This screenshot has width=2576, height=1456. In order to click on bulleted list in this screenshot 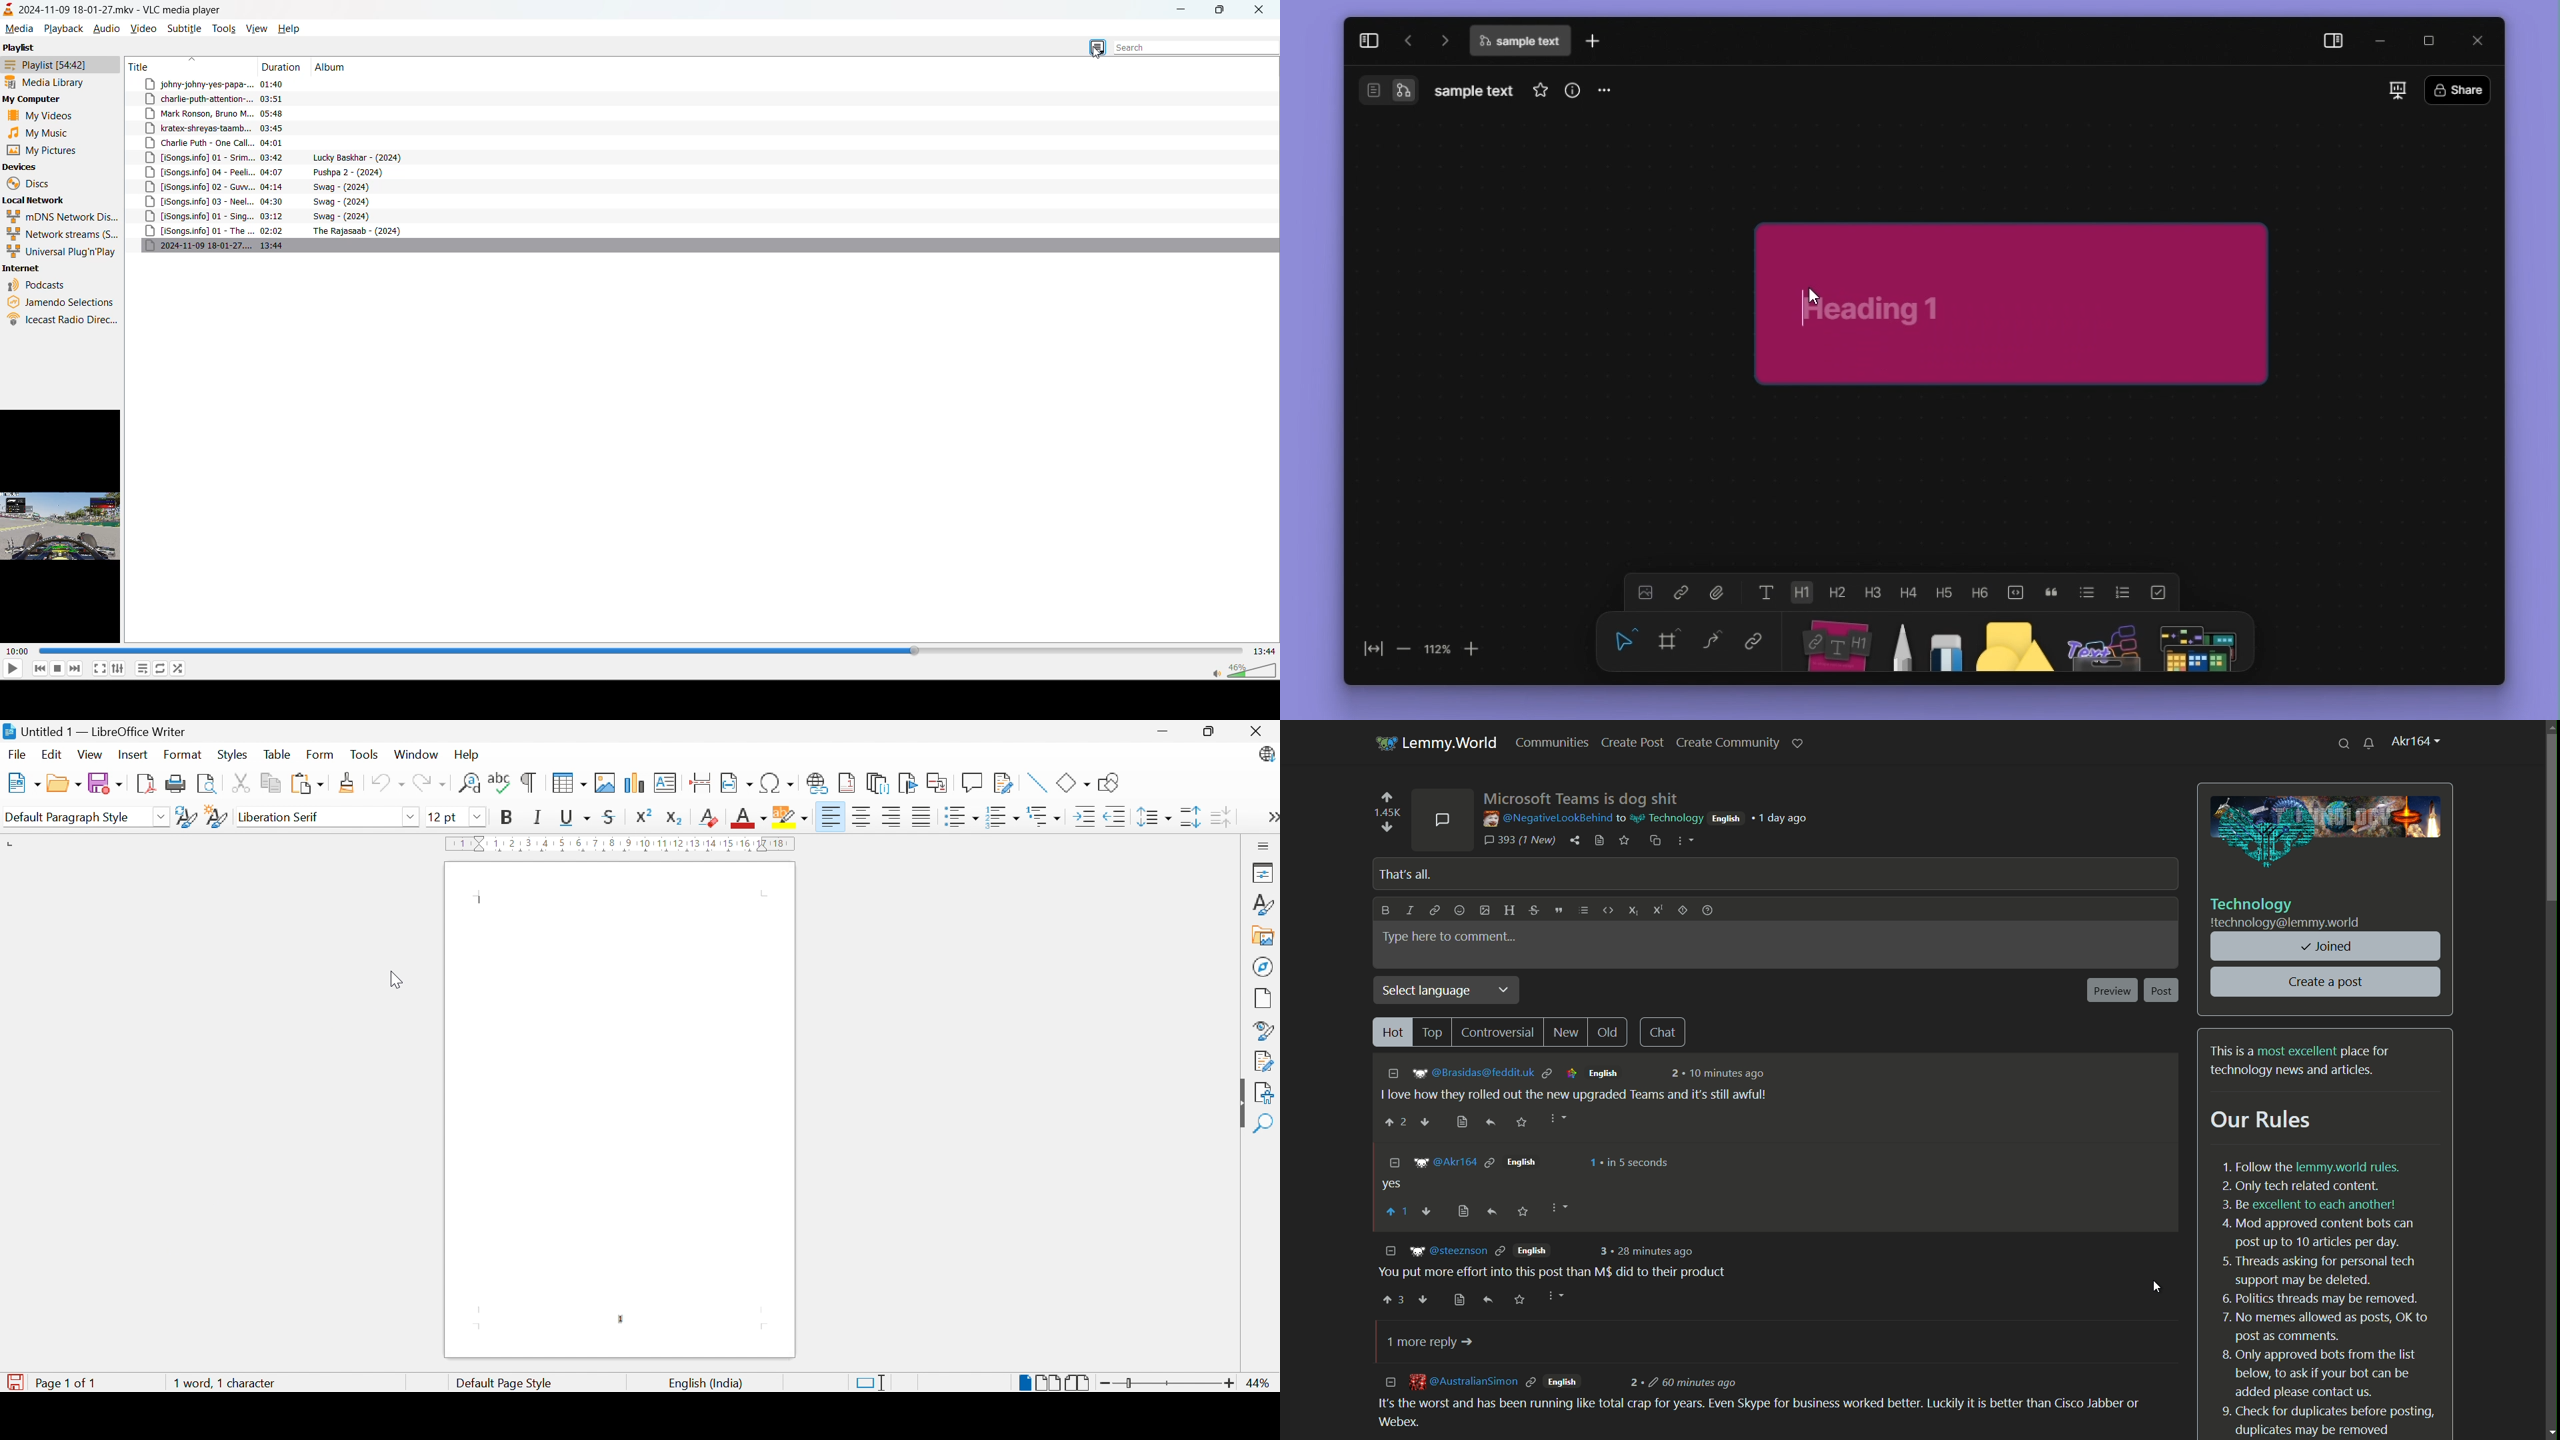, I will do `click(2087, 592)`.